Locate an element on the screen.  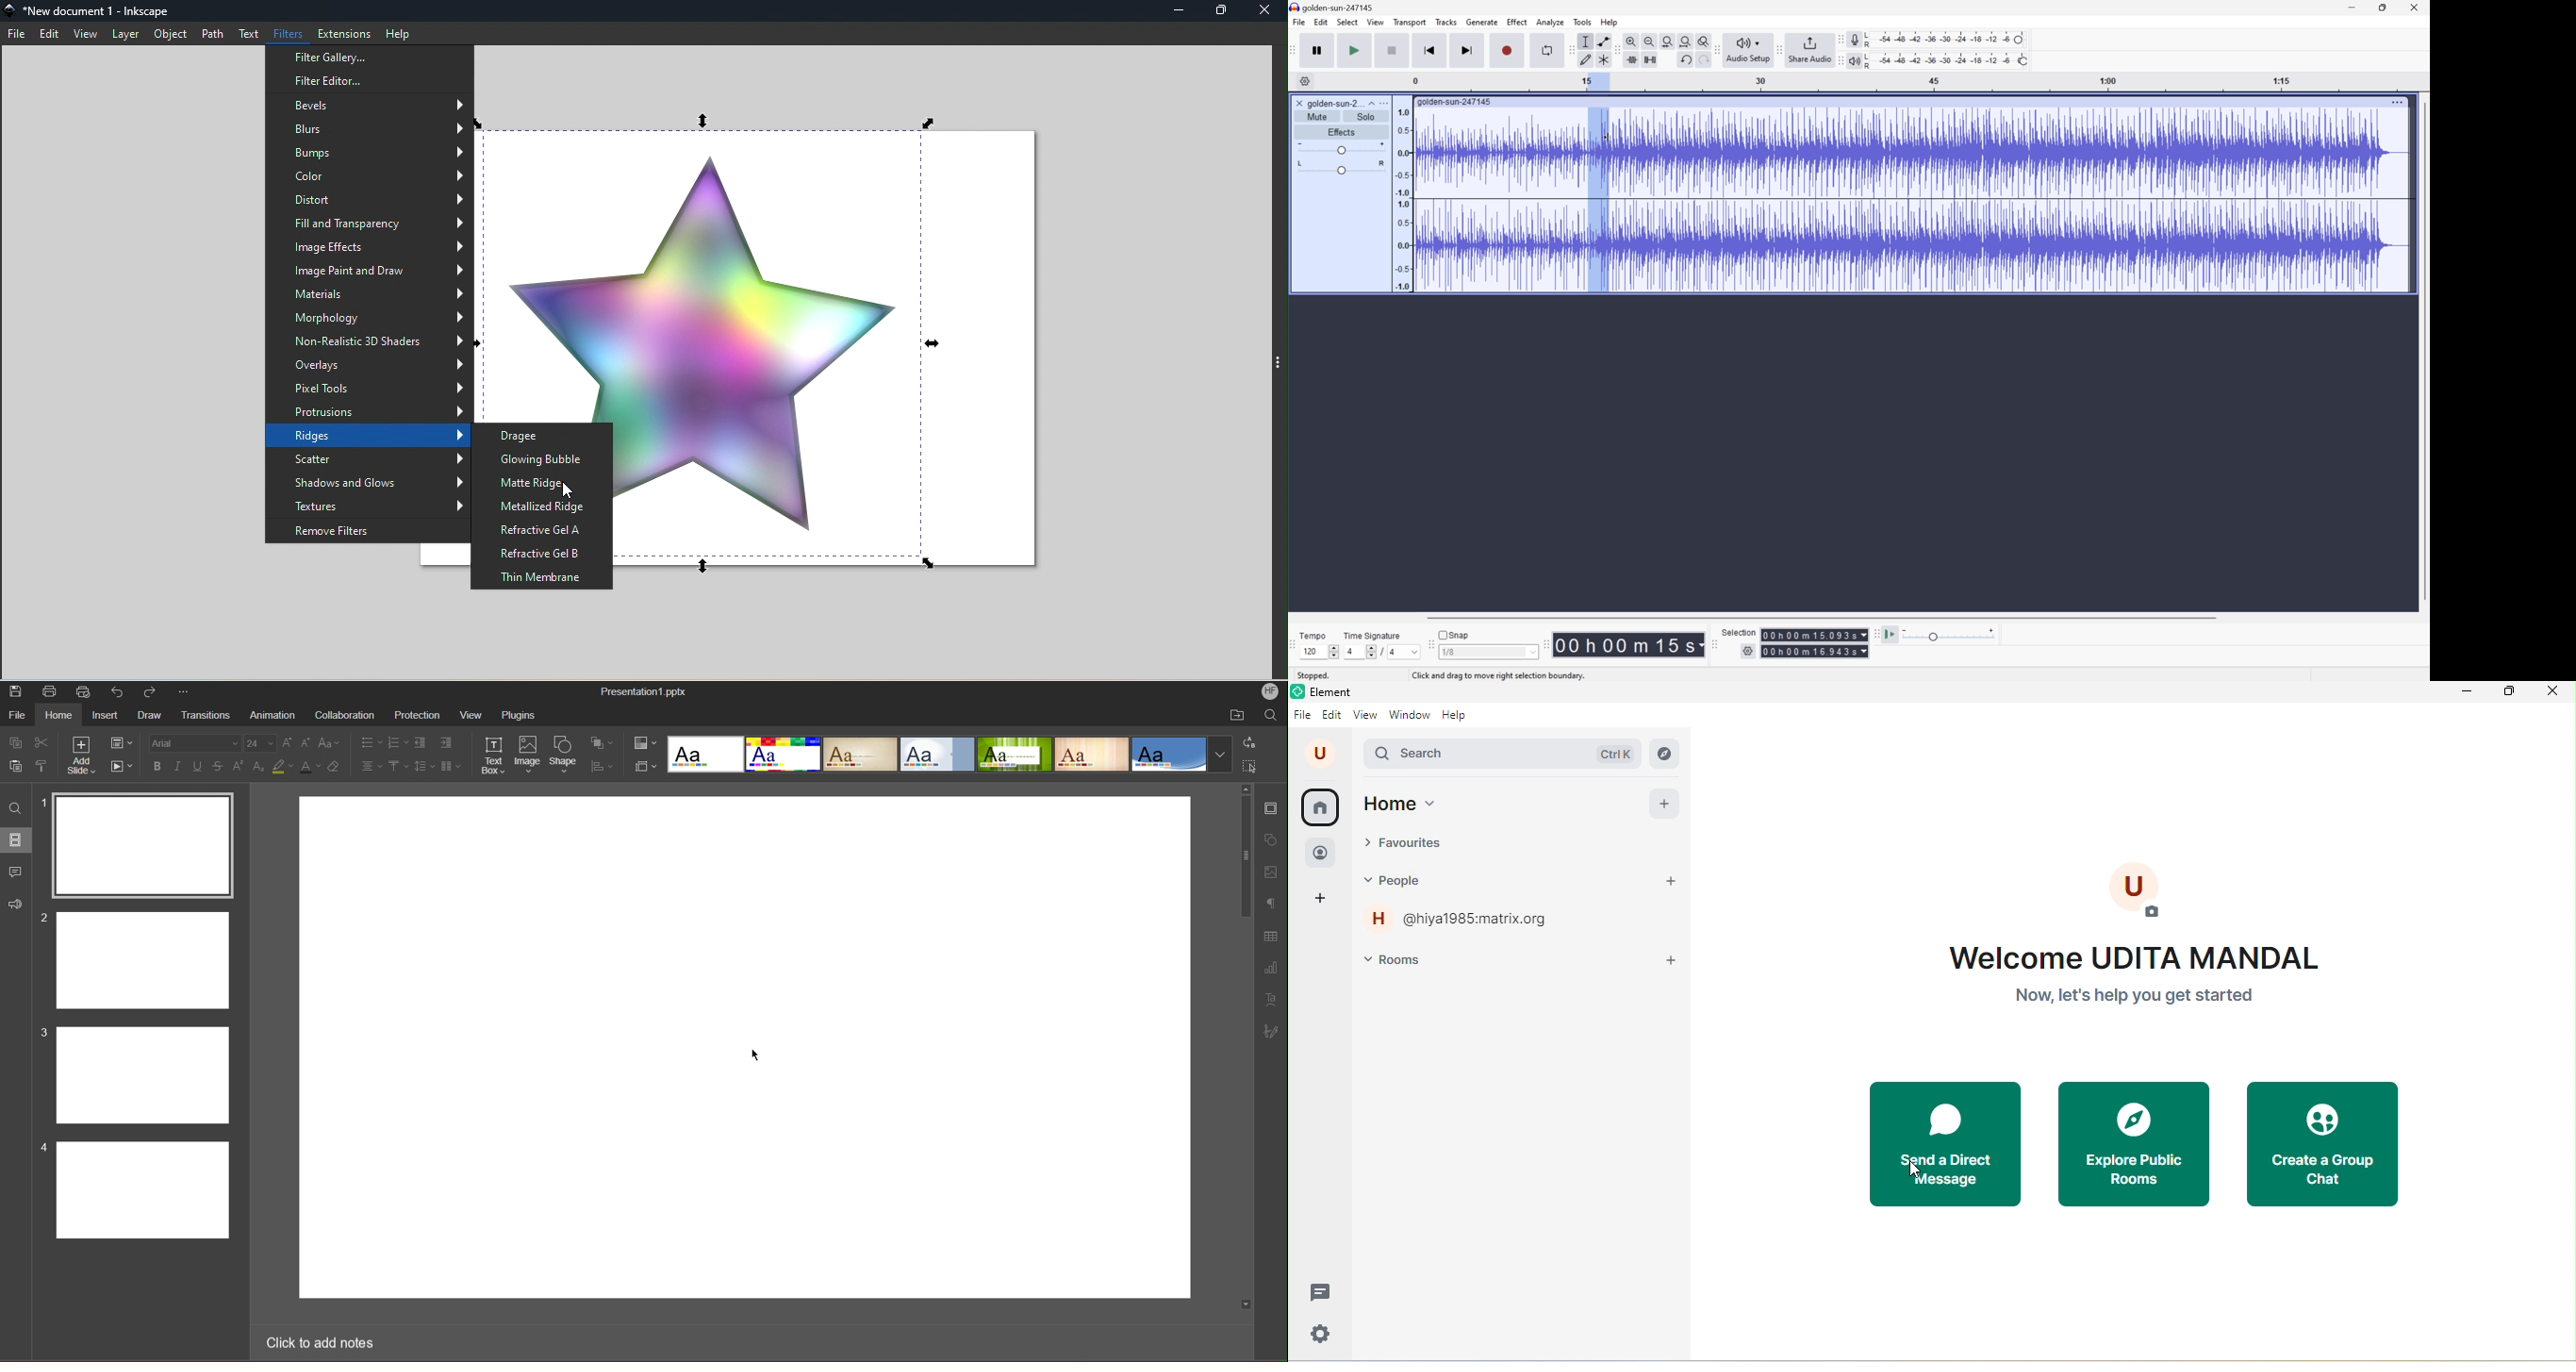
Scroll bar is located at coordinates (1819, 617).